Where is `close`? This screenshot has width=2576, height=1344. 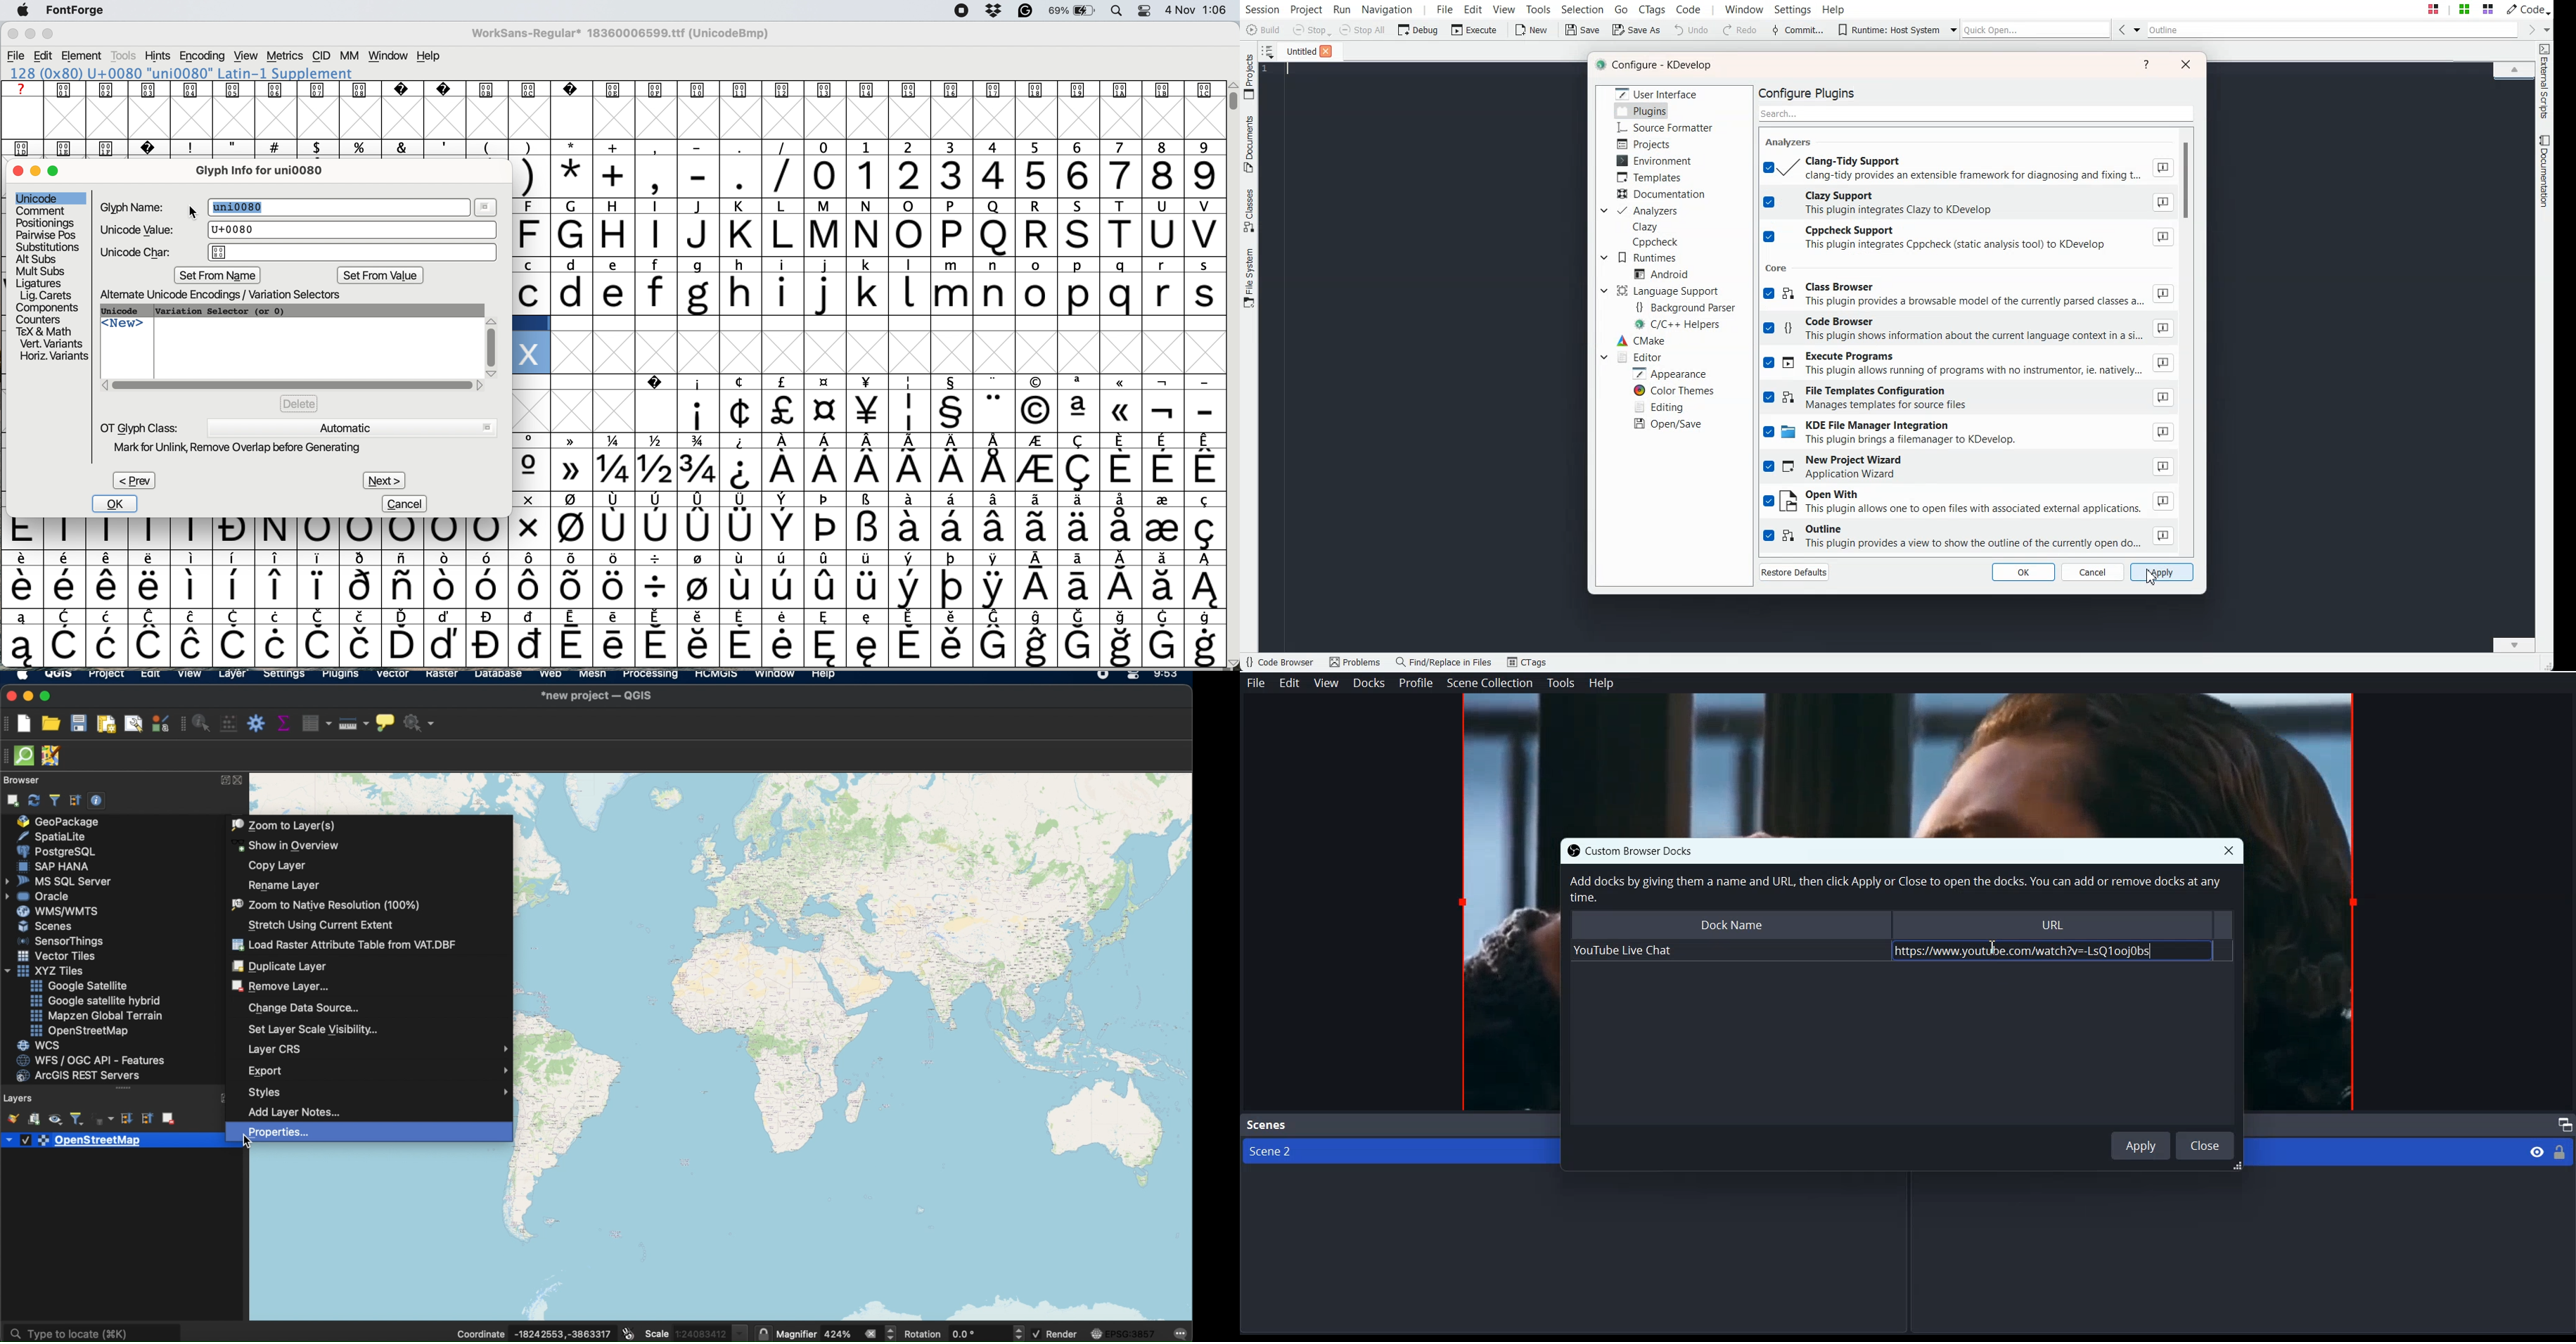
close is located at coordinates (13, 35).